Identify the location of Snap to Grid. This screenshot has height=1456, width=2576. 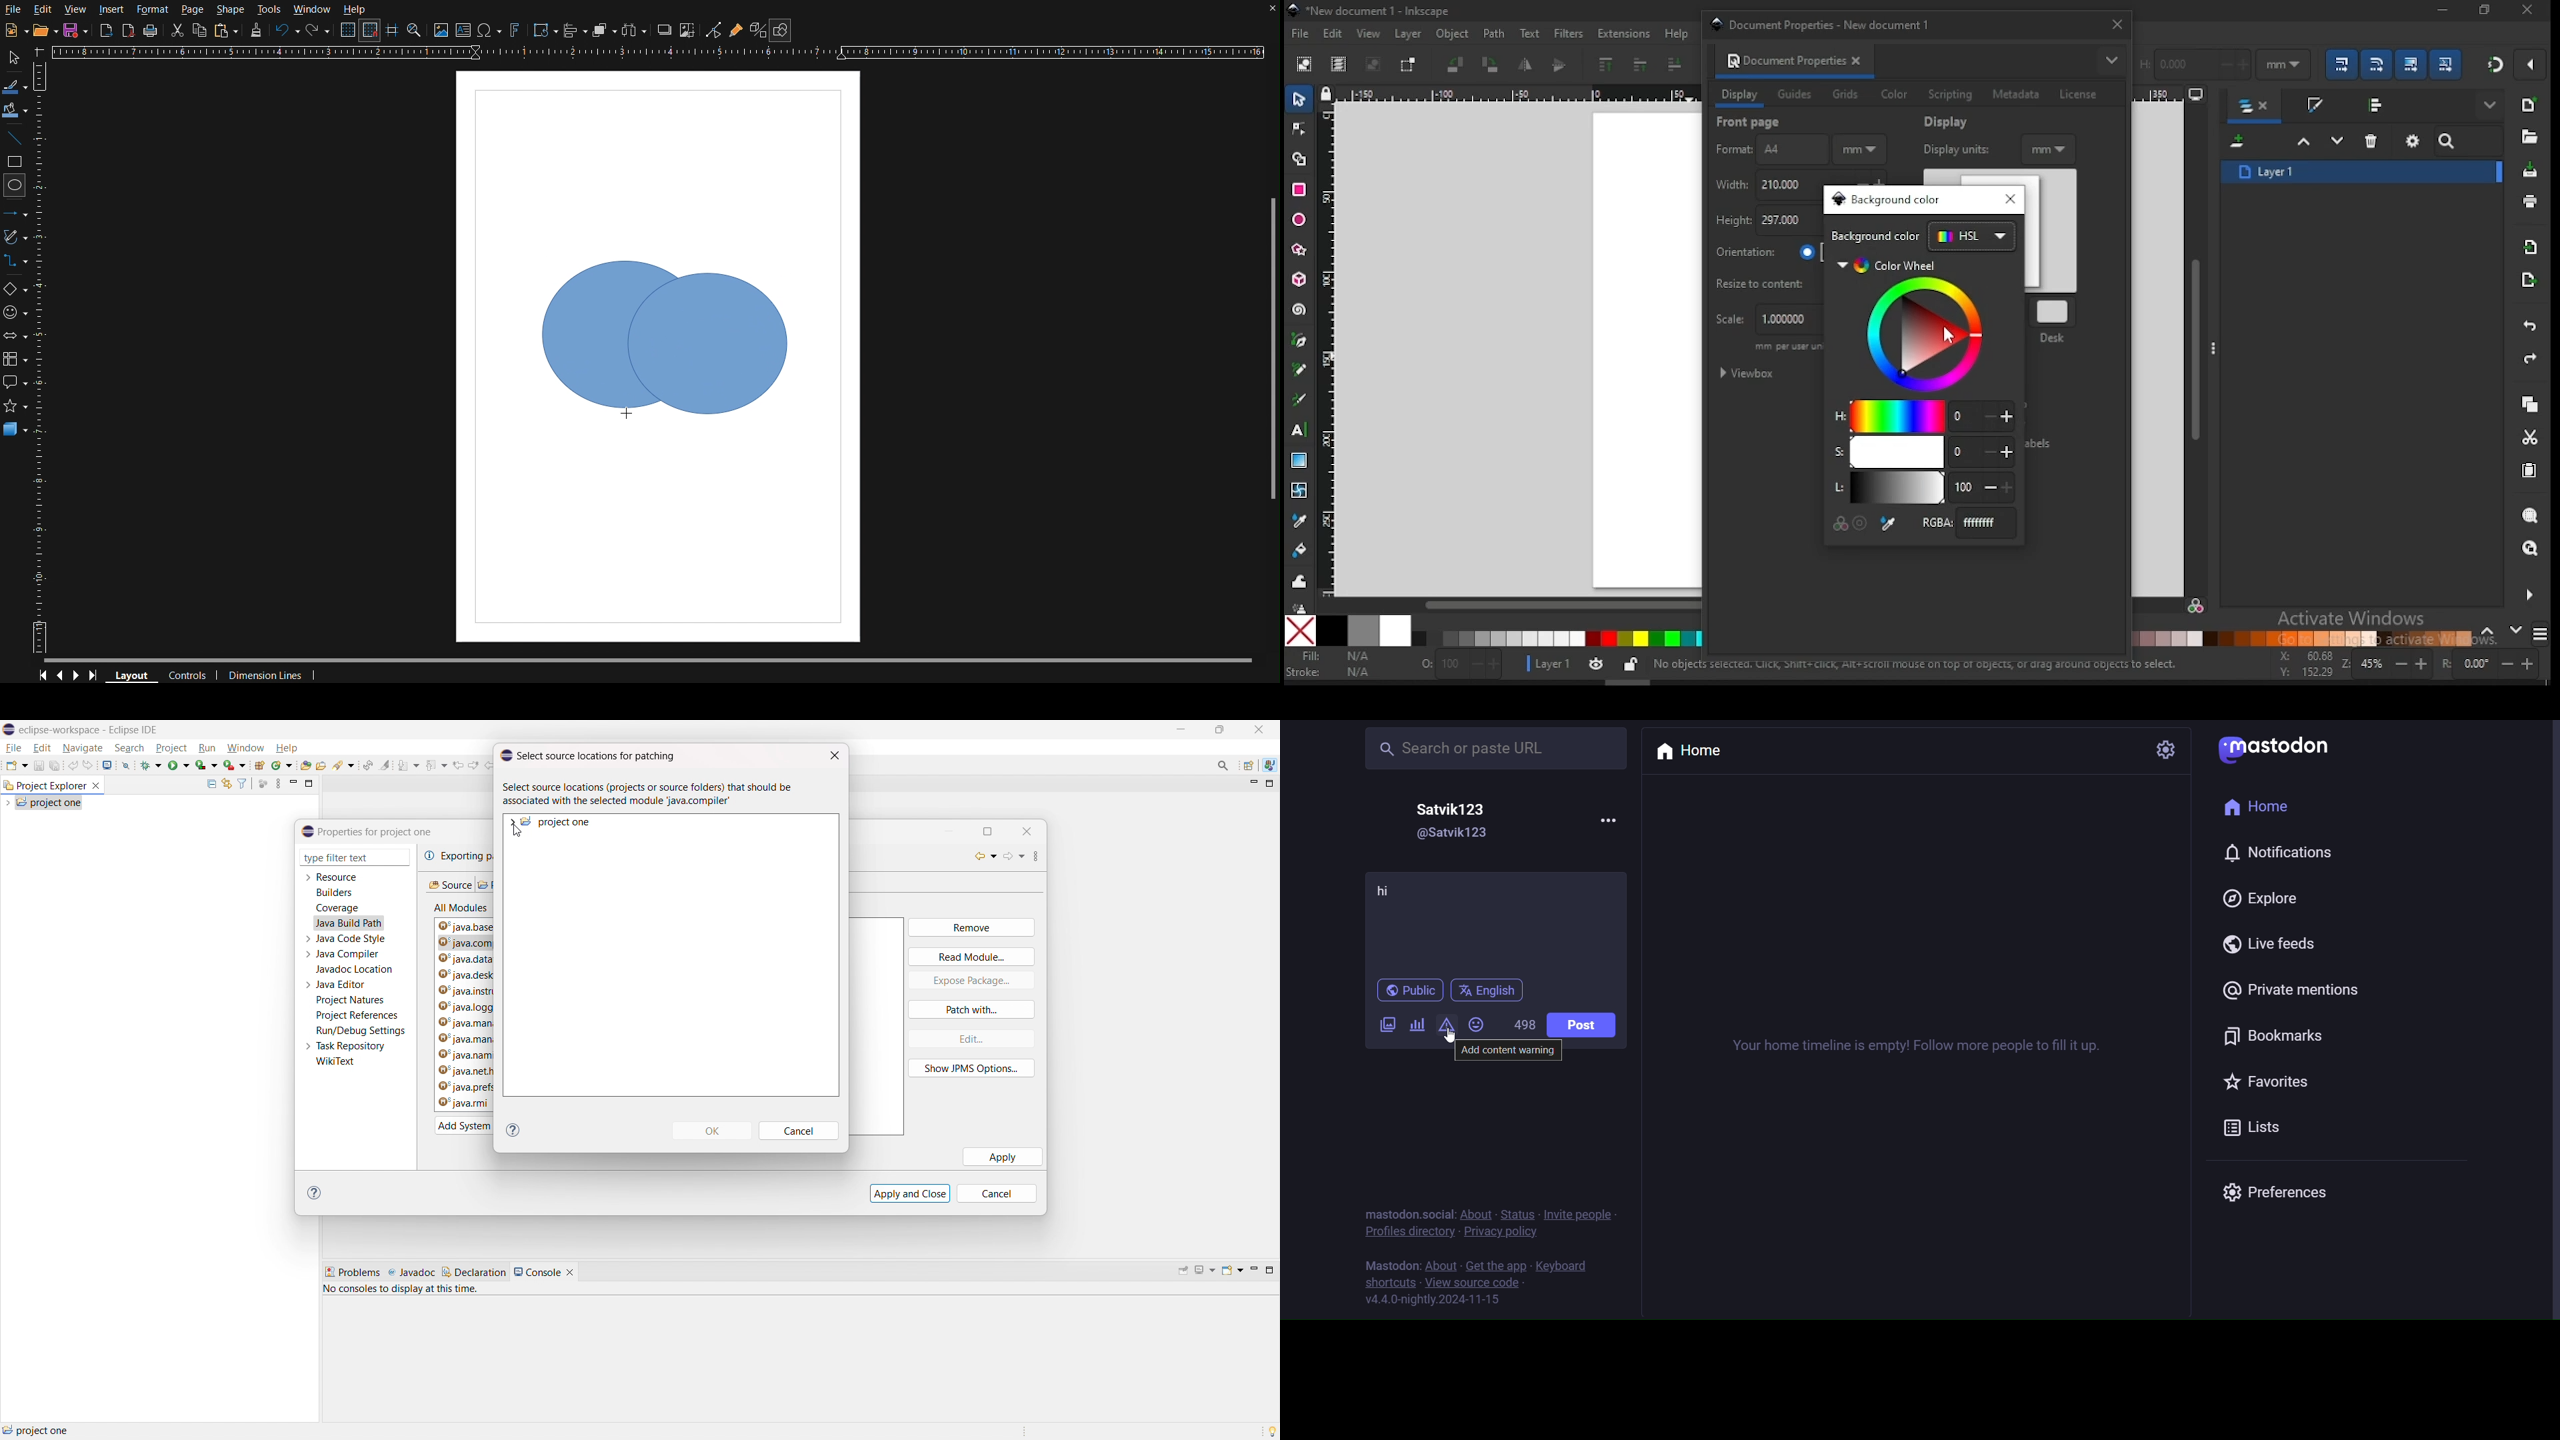
(371, 31).